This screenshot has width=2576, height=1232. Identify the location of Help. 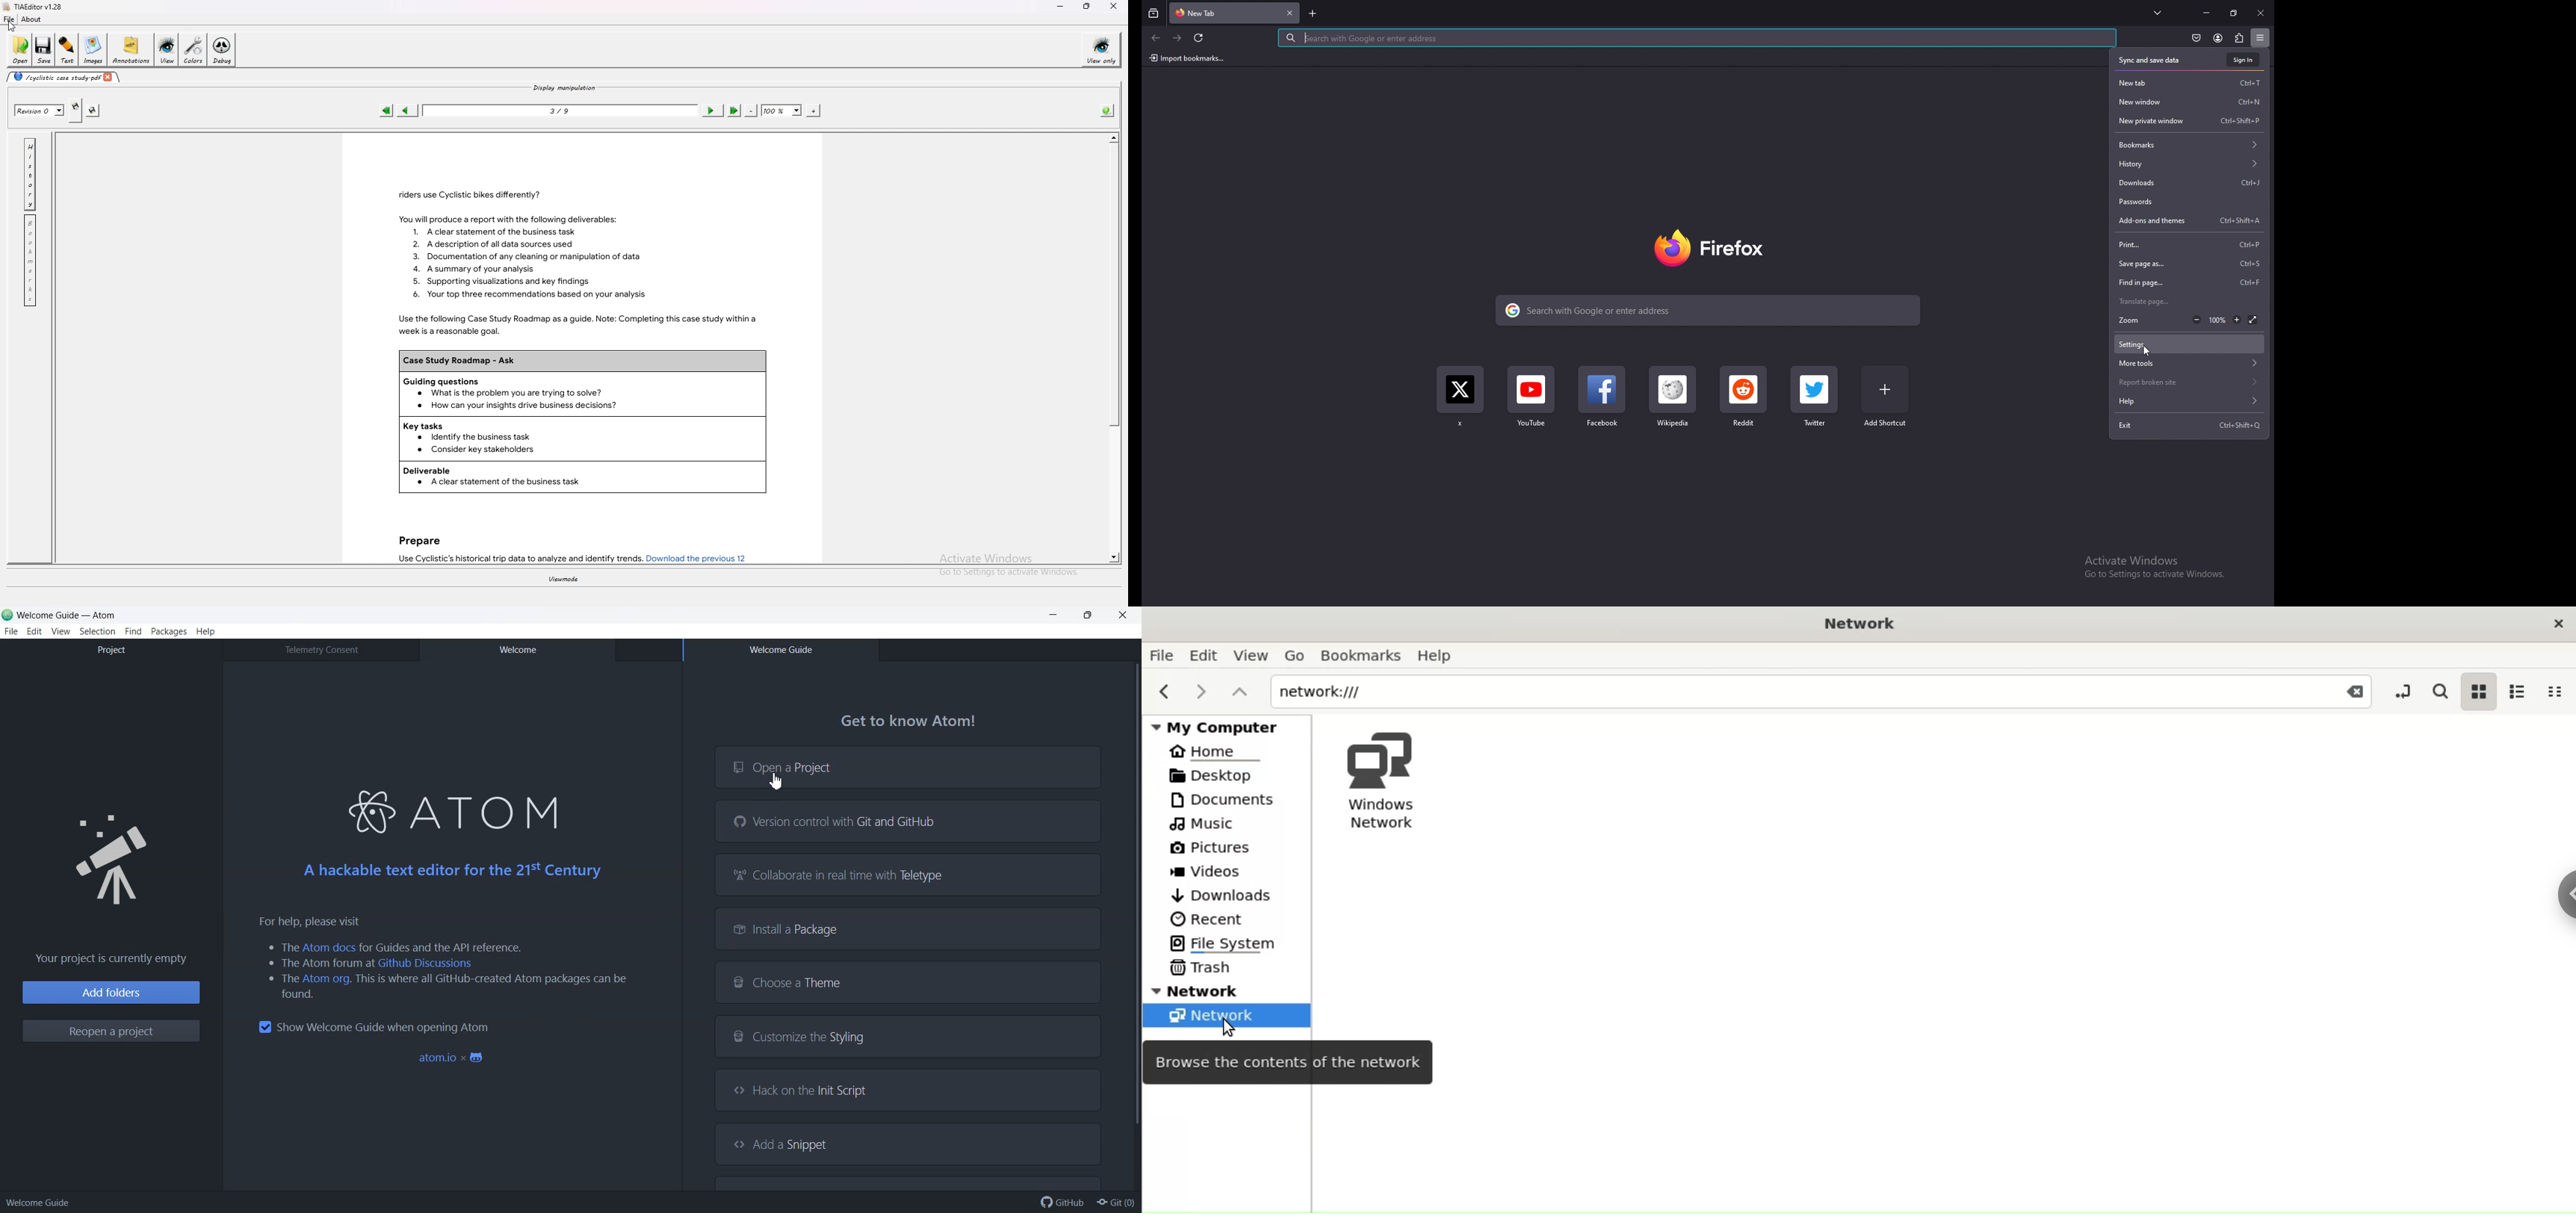
(1437, 656).